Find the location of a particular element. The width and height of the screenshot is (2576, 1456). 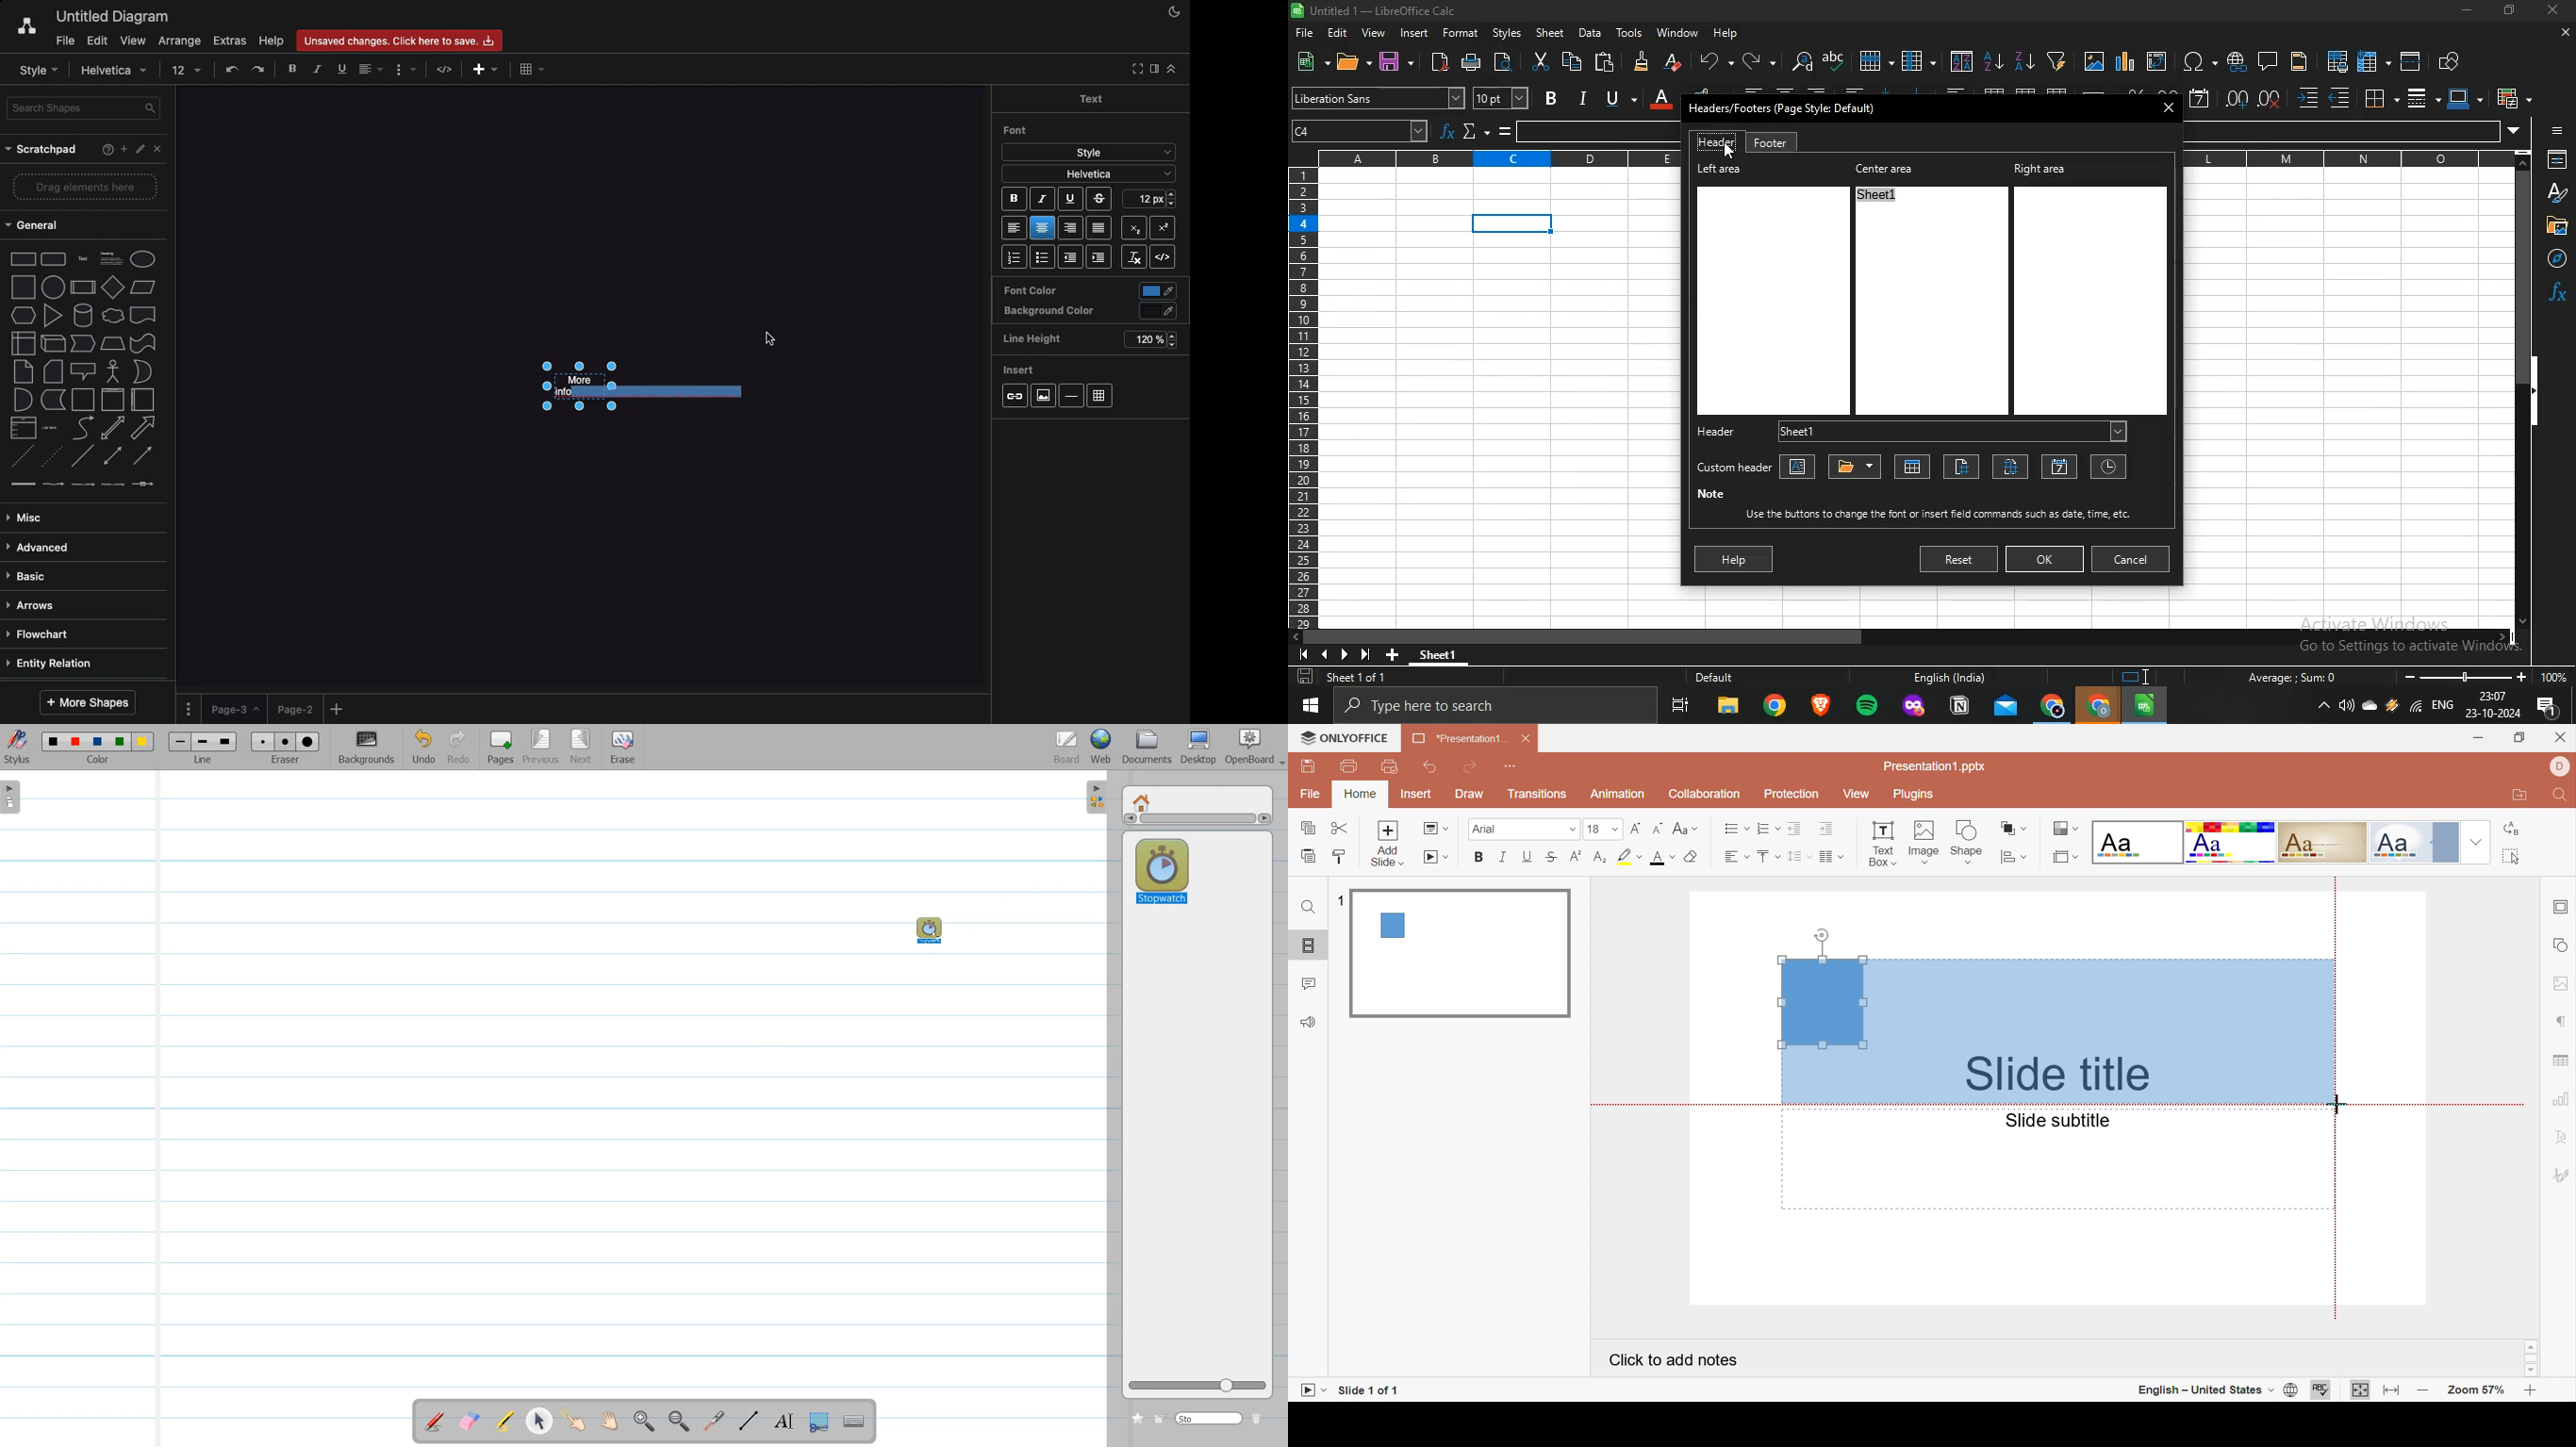

Slide 1 of 1 is located at coordinates (1368, 1390).